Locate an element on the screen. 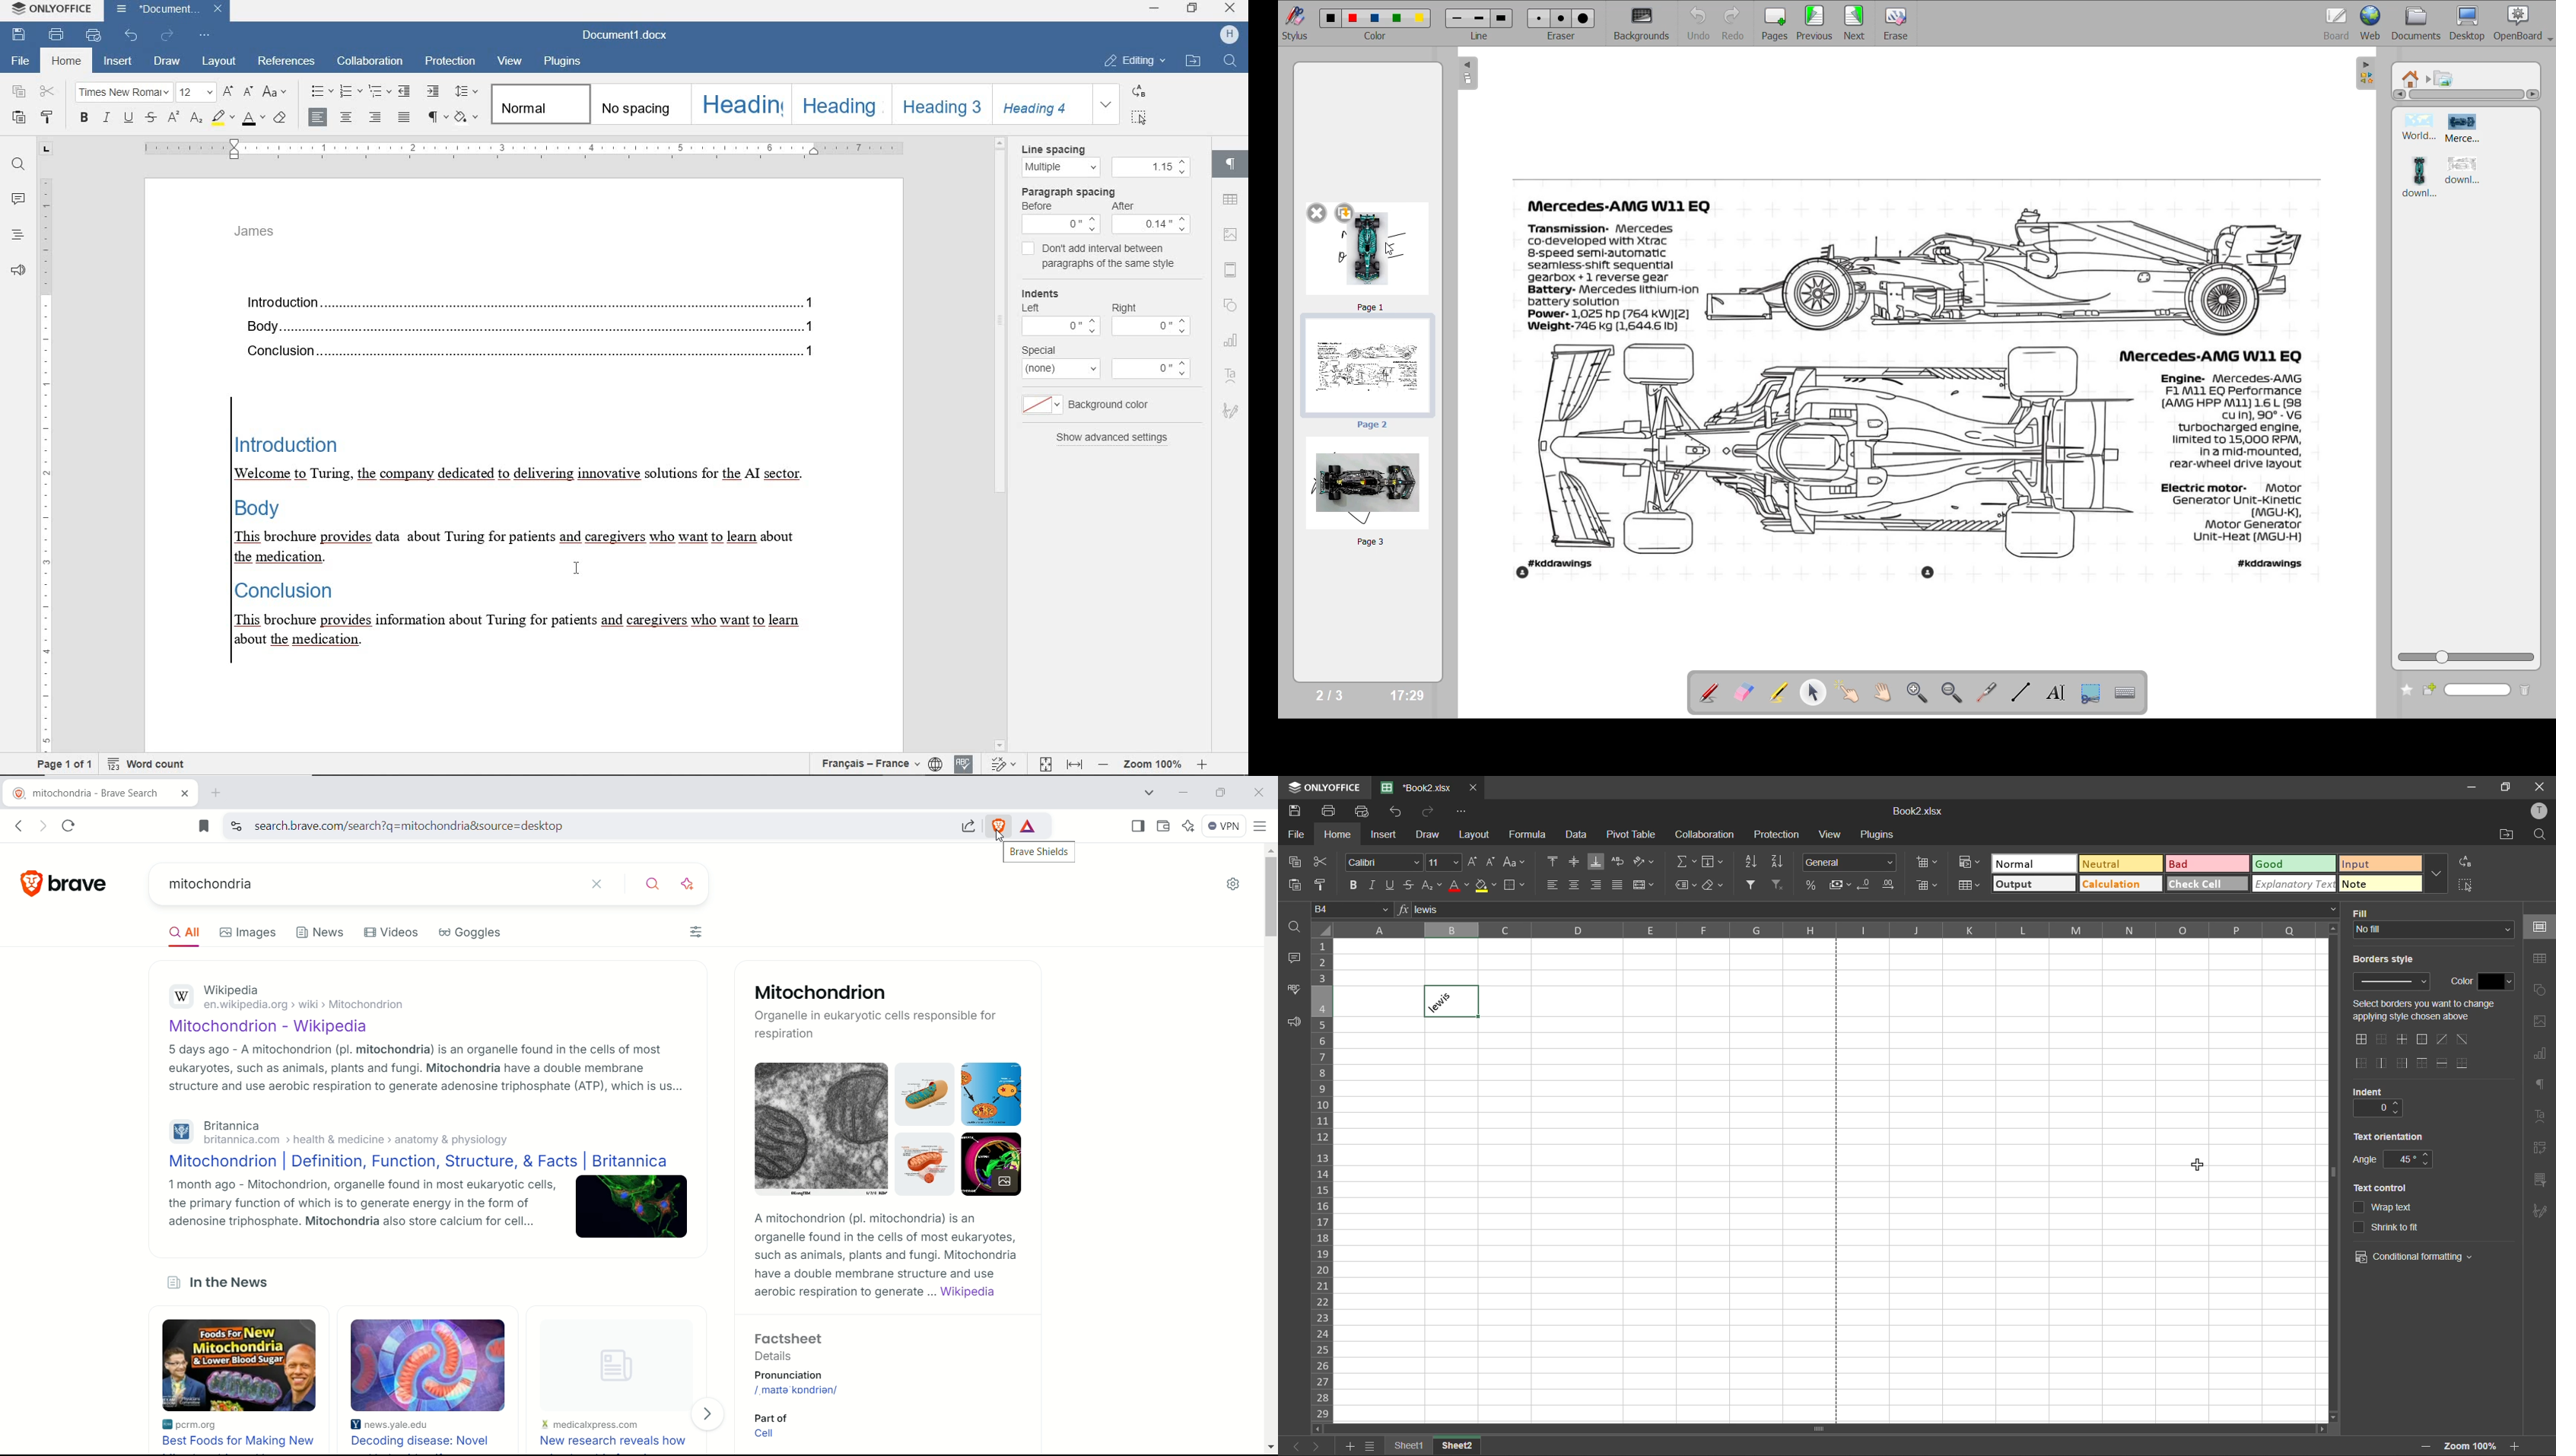 This screenshot has width=2576, height=1456. select change is located at coordinates (2428, 1010).